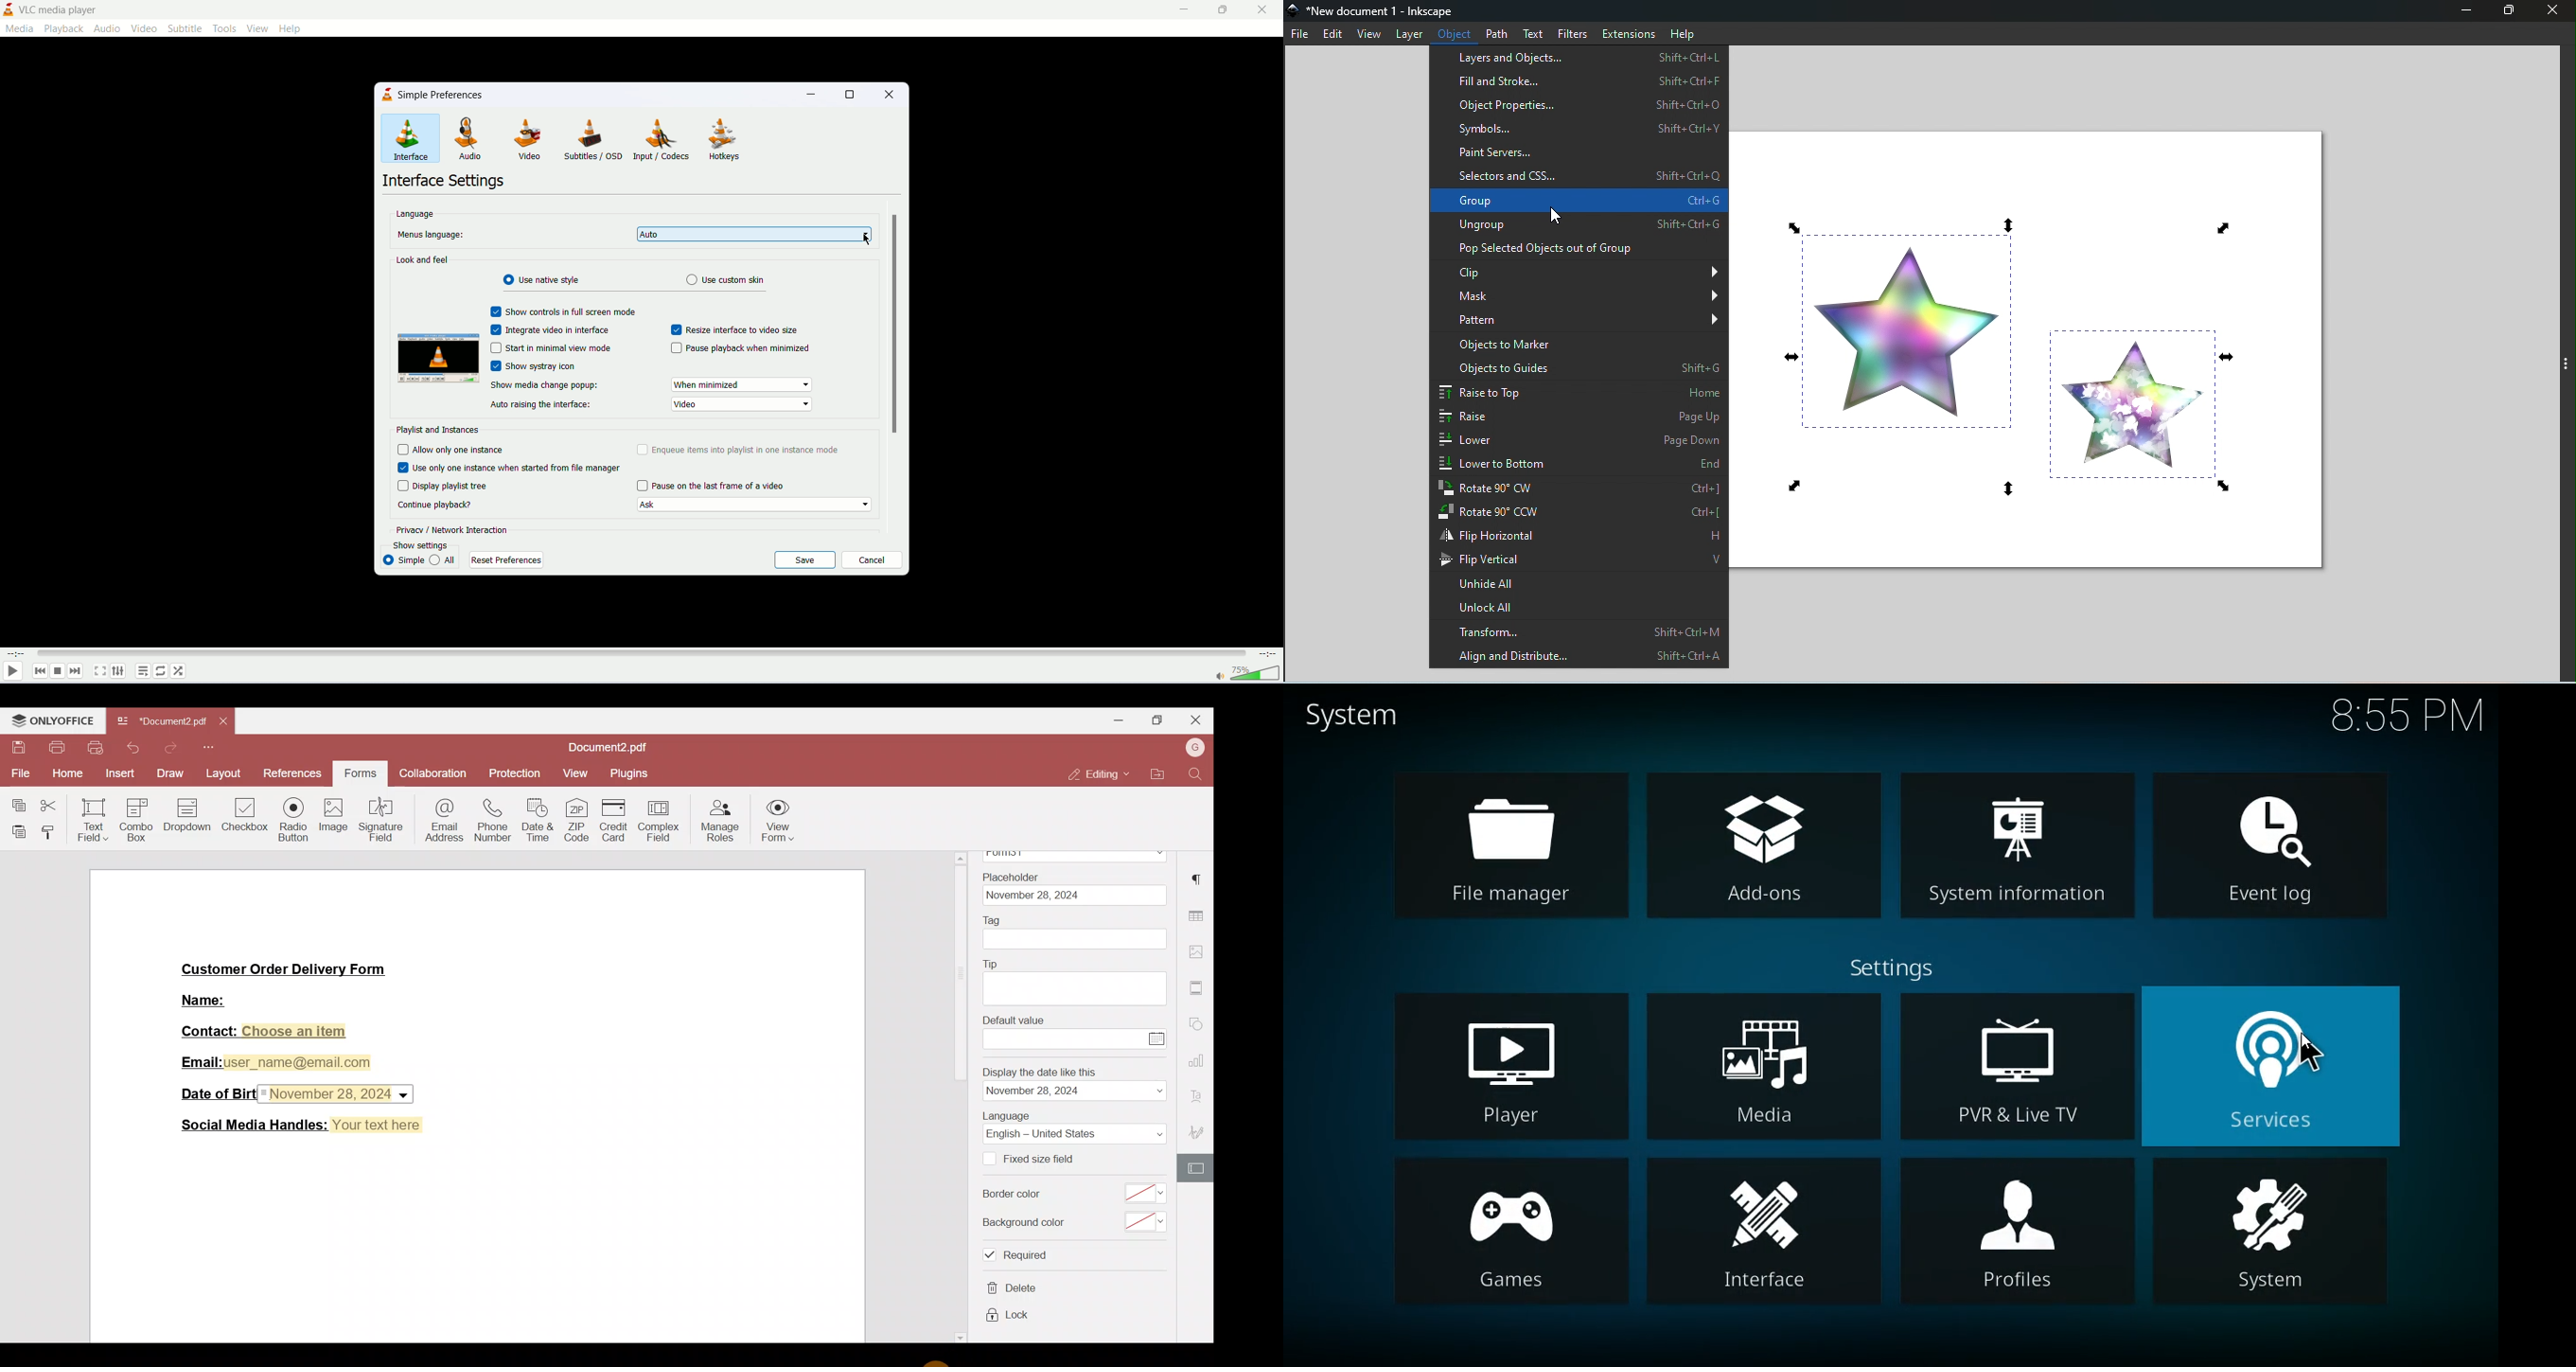 Image resolution: width=2576 pixels, height=1372 pixels. What do you see at coordinates (2013, 1070) in the screenshot?
I see `pvr & live tv` at bounding box center [2013, 1070].